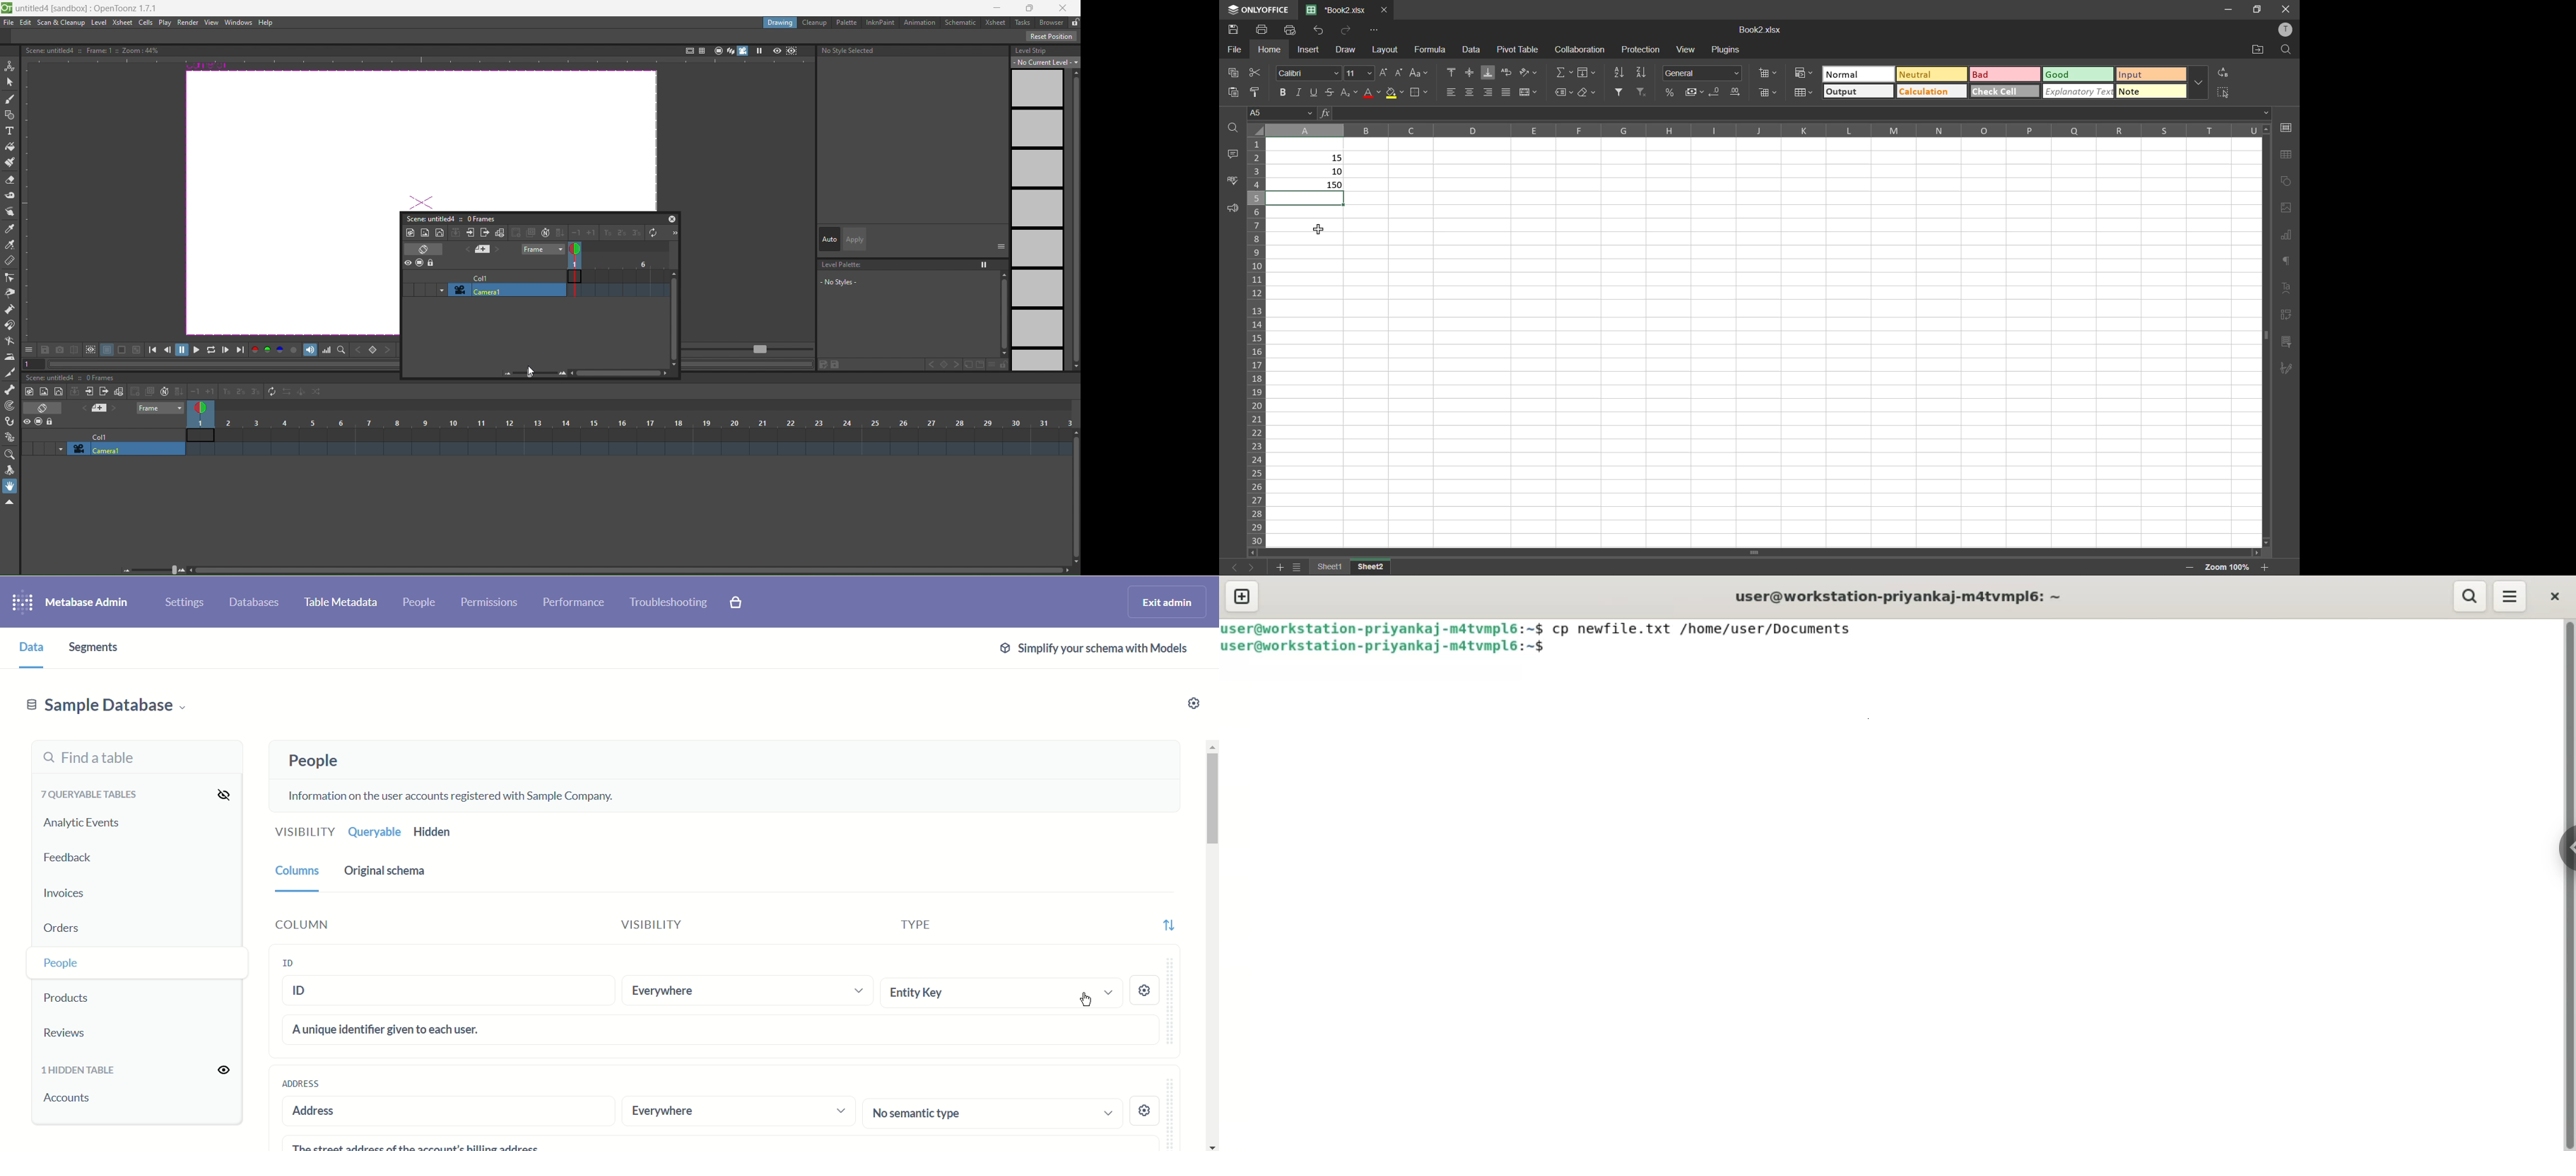  Describe the element at coordinates (529, 372) in the screenshot. I see `cursor` at that location.